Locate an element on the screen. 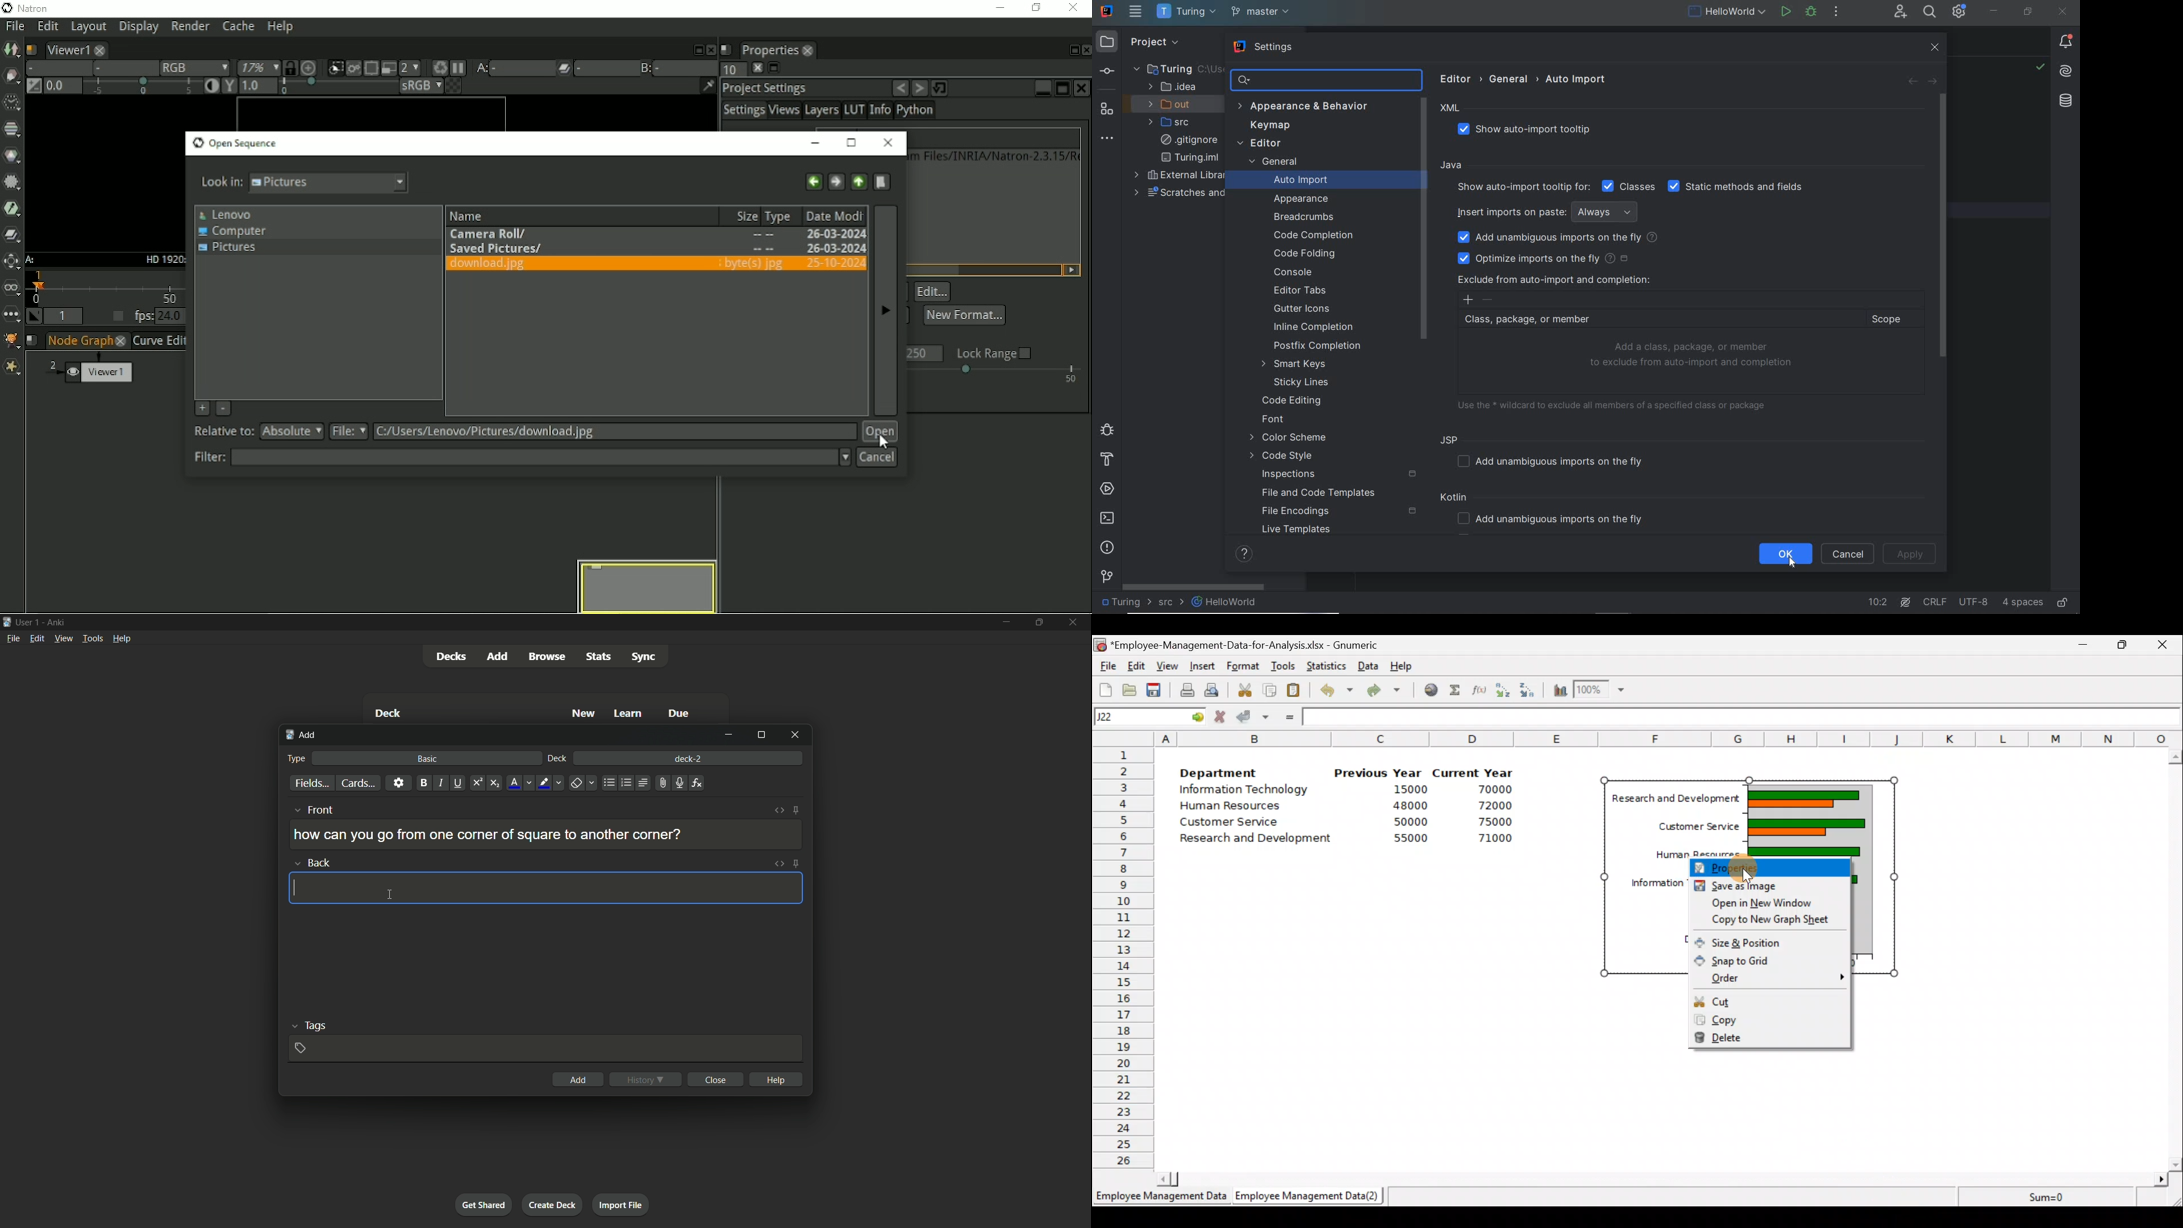  settings is located at coordinates (399, 783).